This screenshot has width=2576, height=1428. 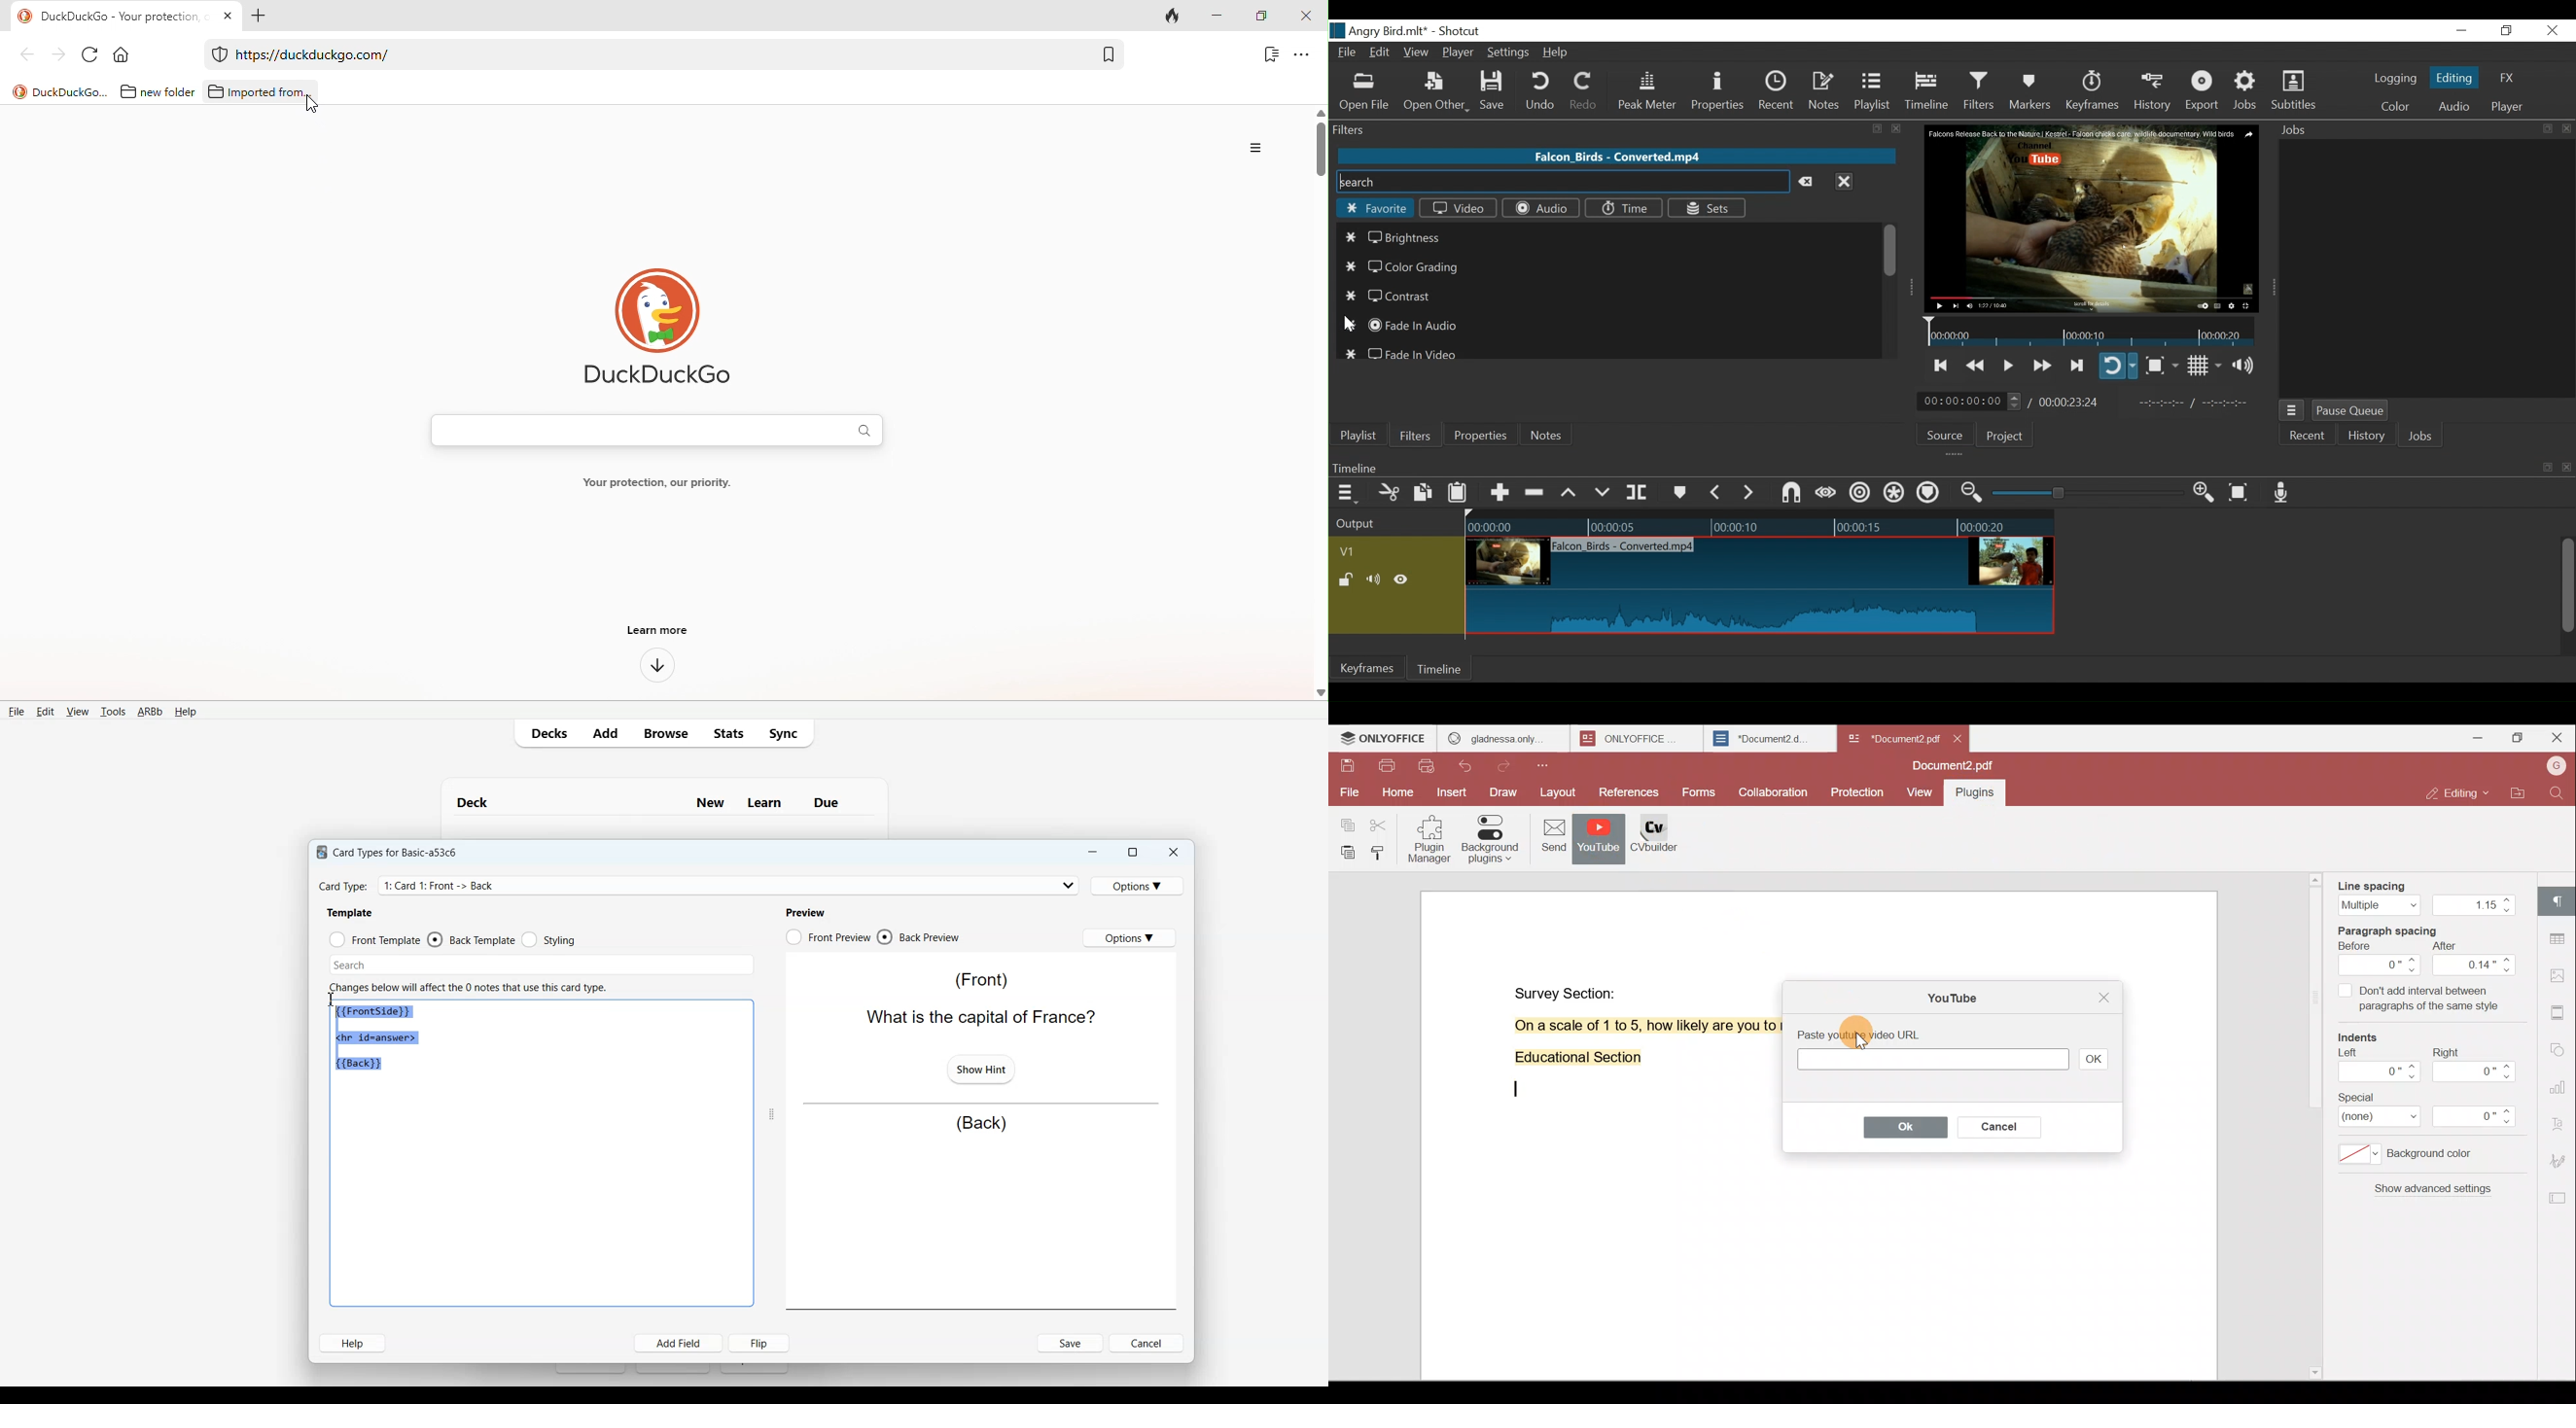 I want to click on Player, so click(x=1459, y=54).